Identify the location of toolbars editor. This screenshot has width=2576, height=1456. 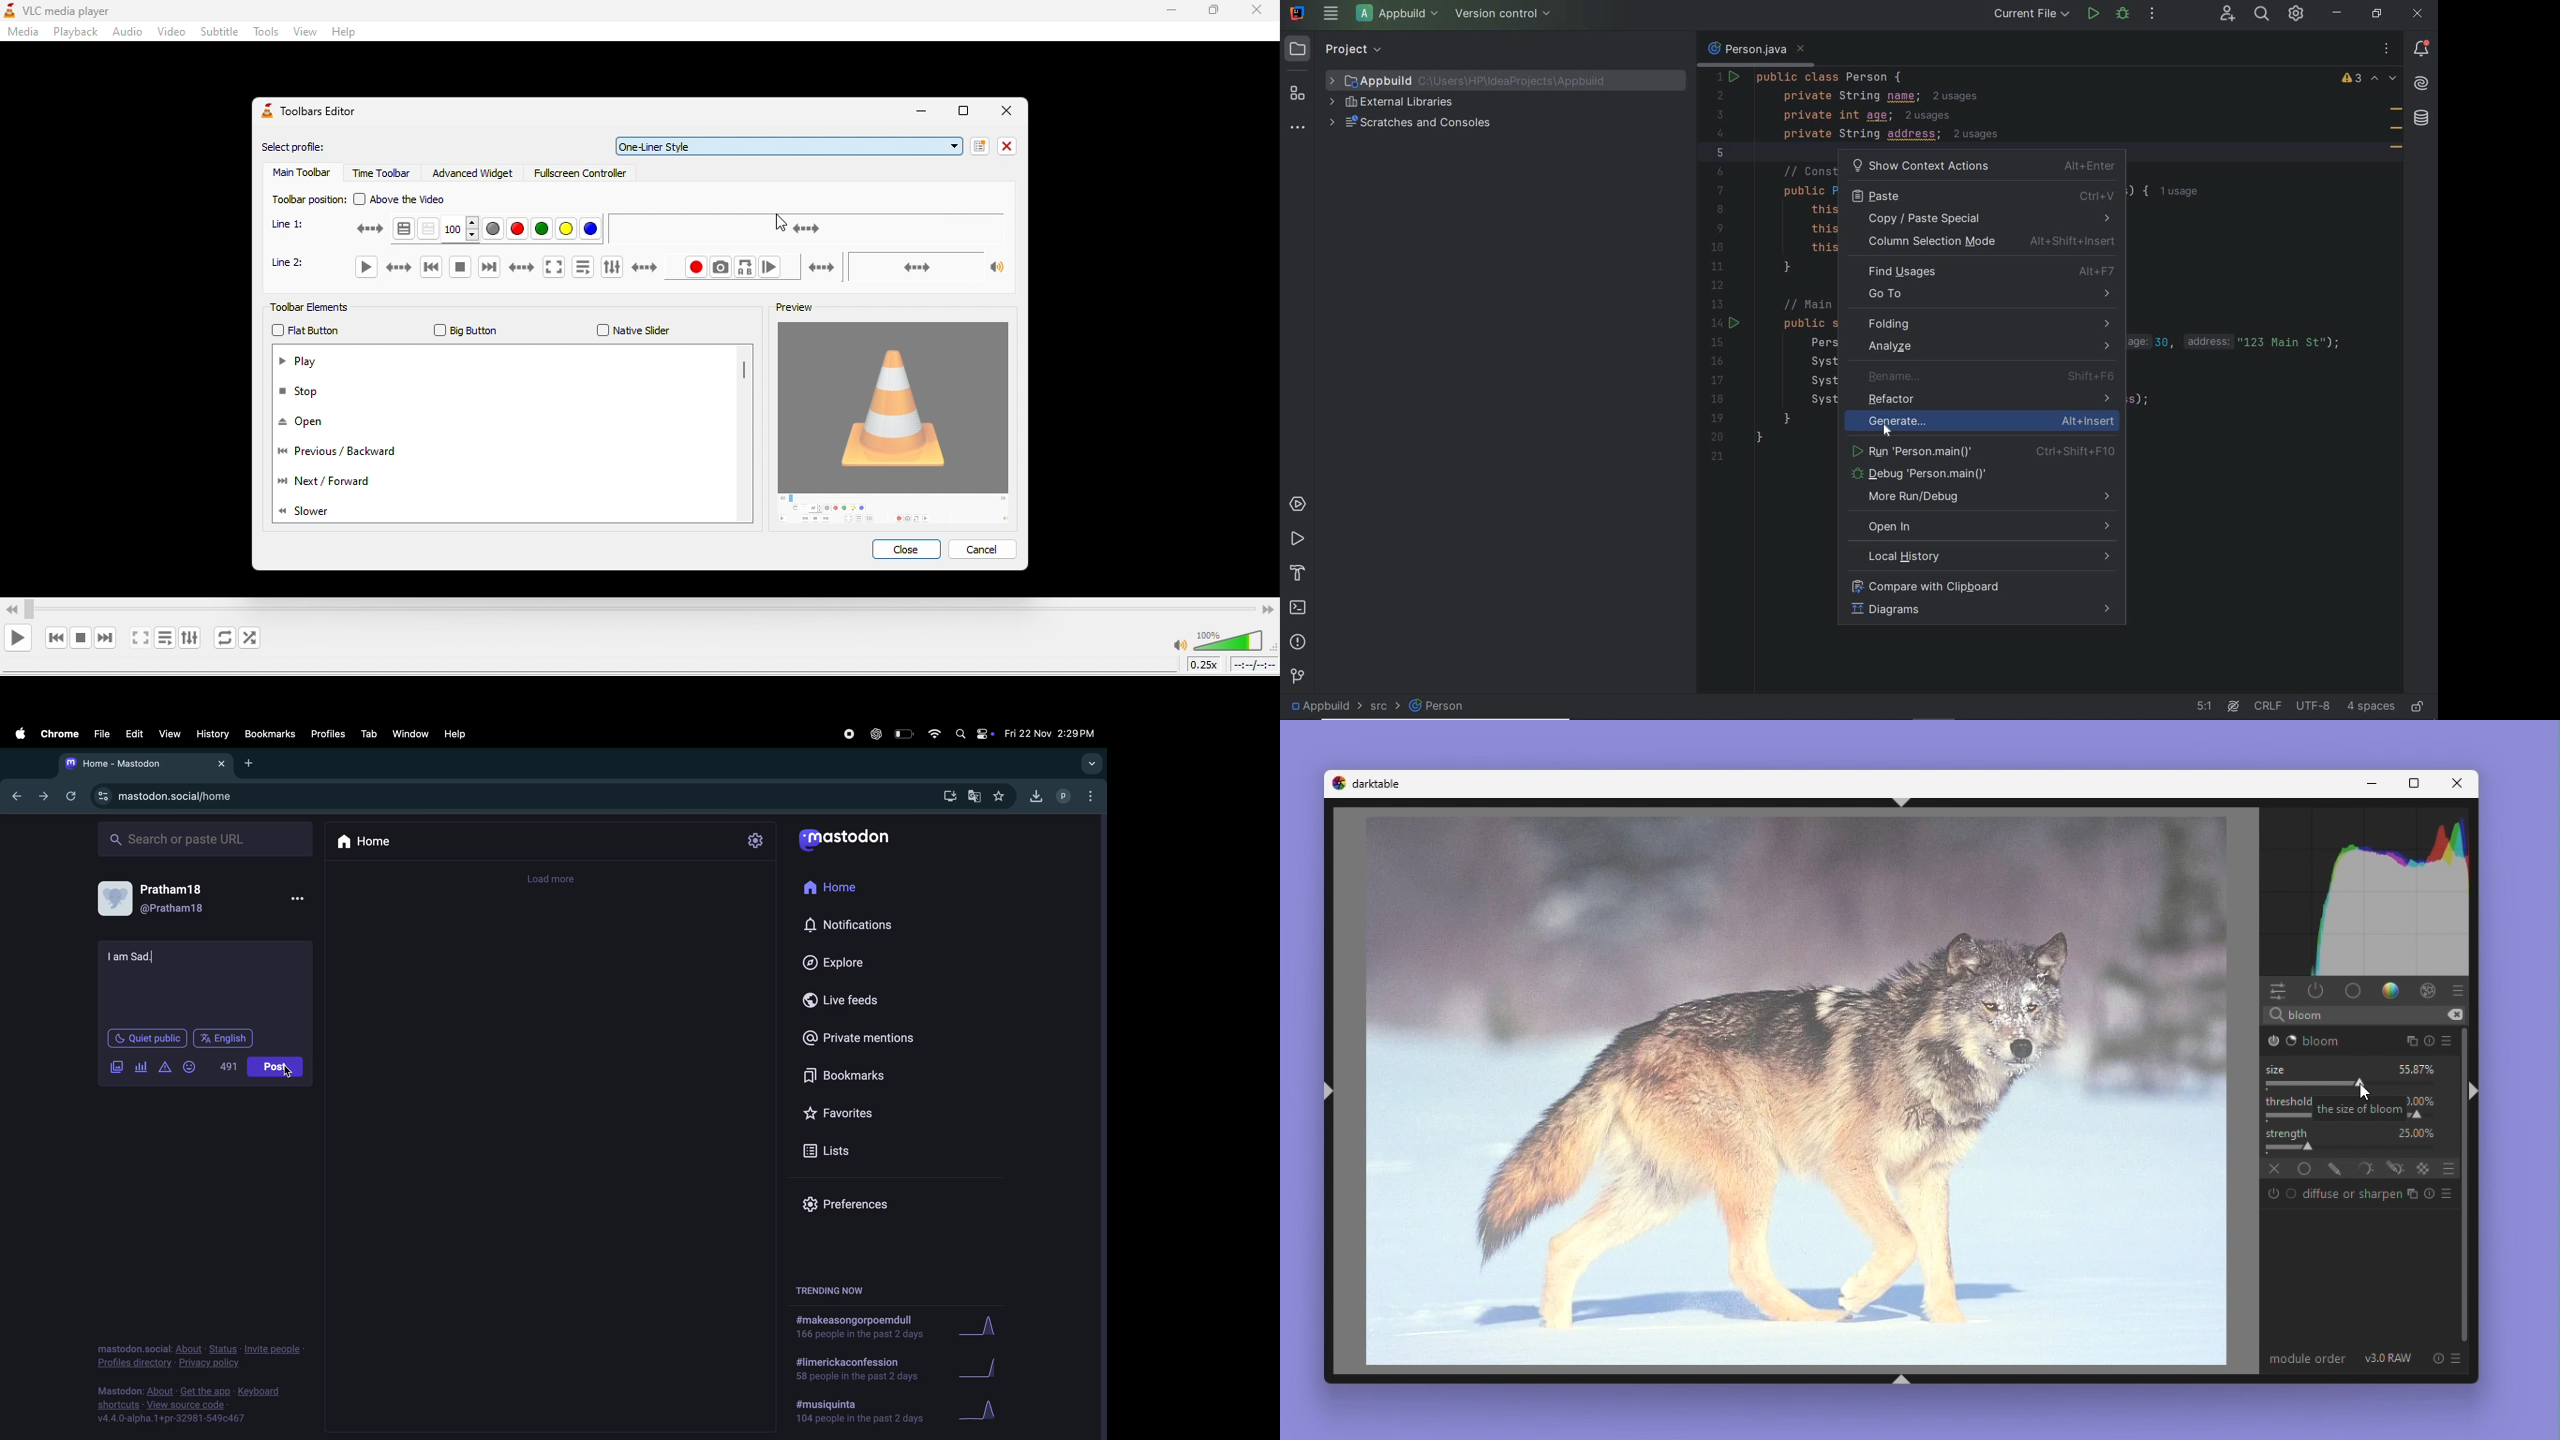
(319, 116).